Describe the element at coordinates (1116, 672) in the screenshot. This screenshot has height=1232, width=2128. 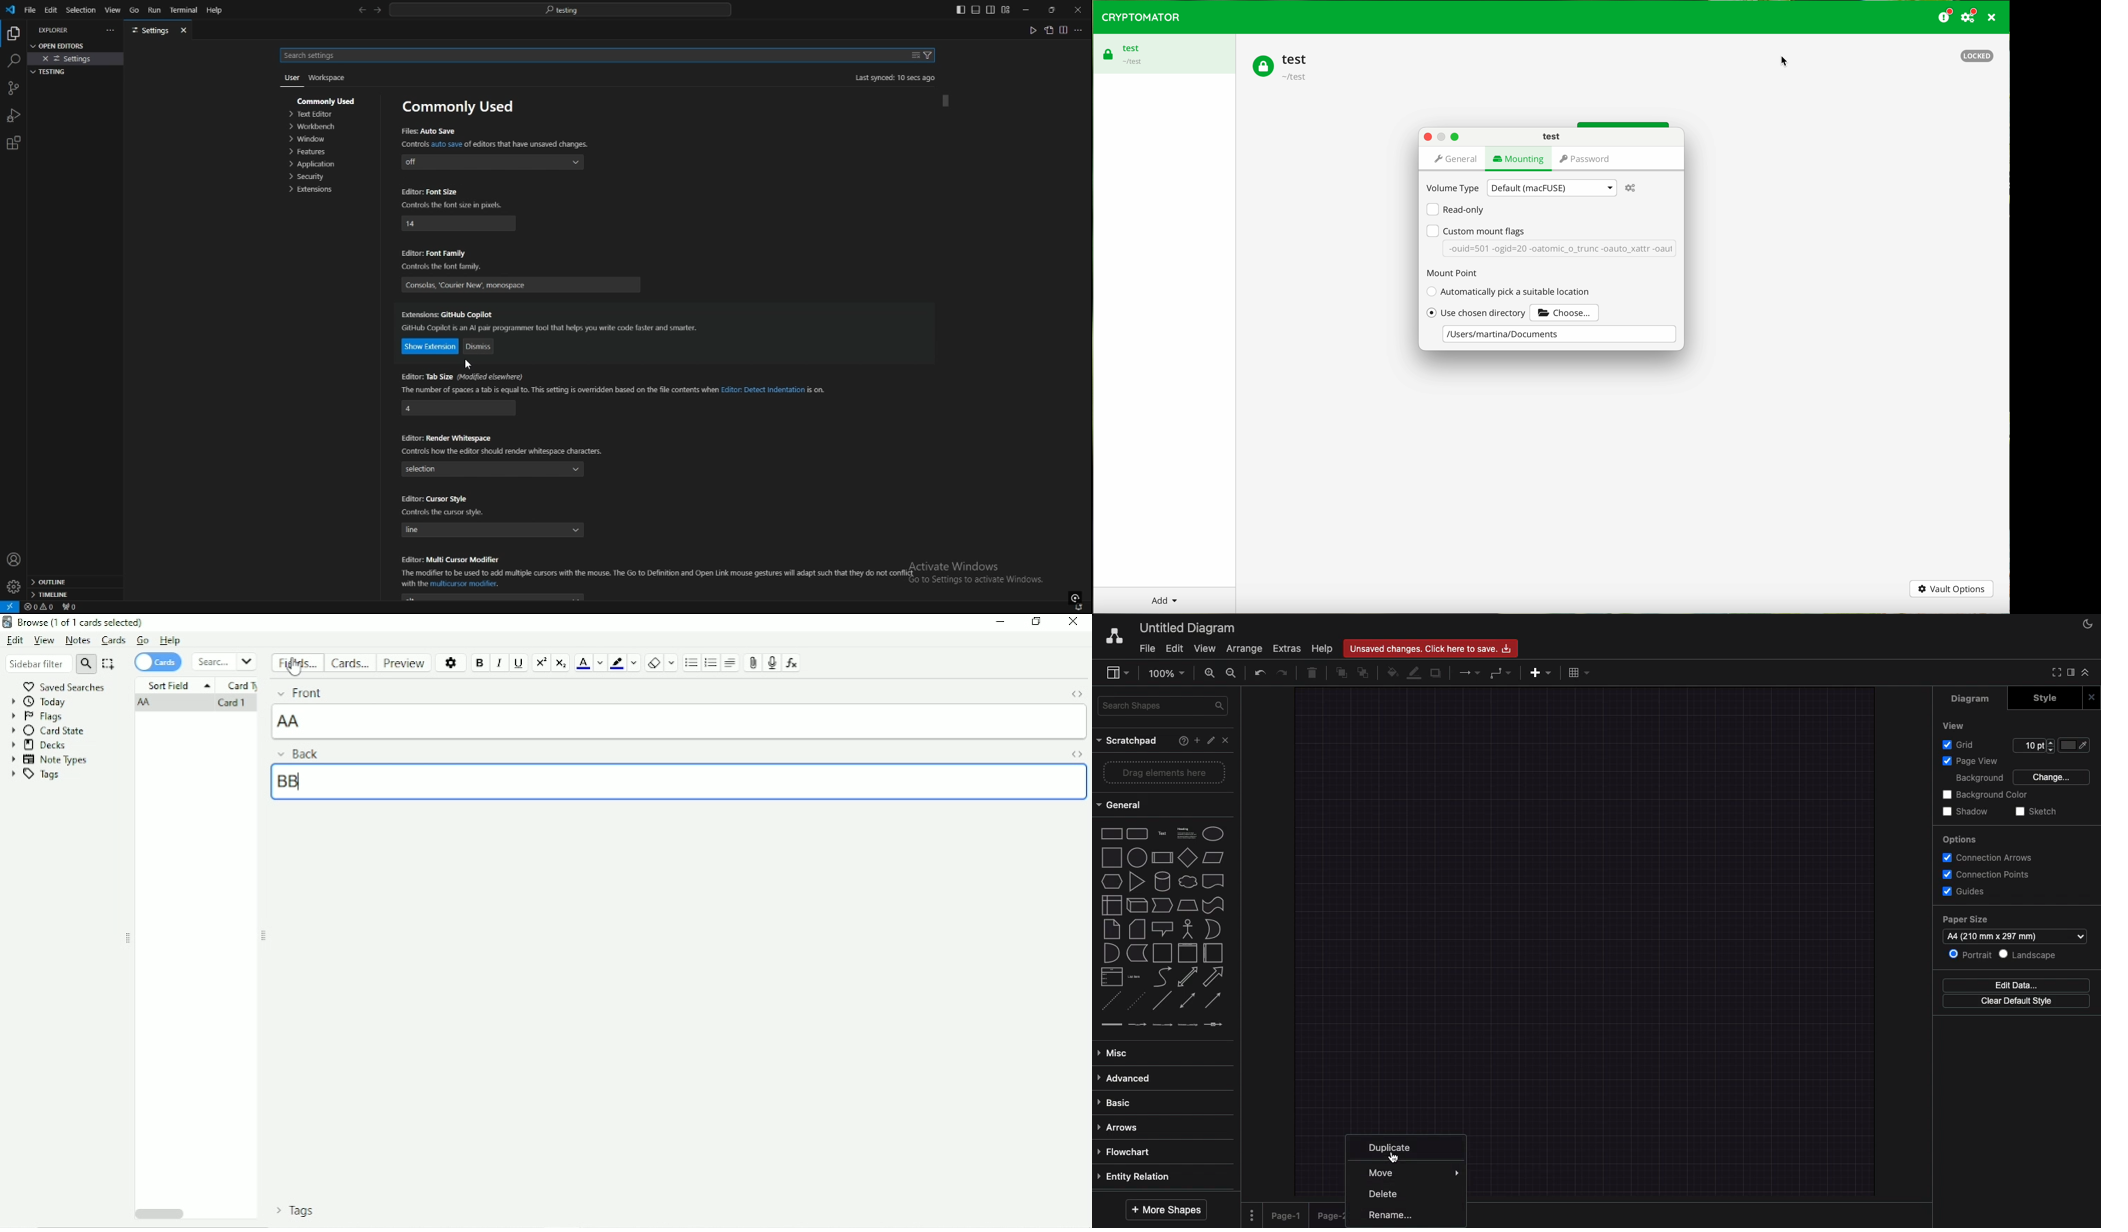
I see `Sidebar` at that location.